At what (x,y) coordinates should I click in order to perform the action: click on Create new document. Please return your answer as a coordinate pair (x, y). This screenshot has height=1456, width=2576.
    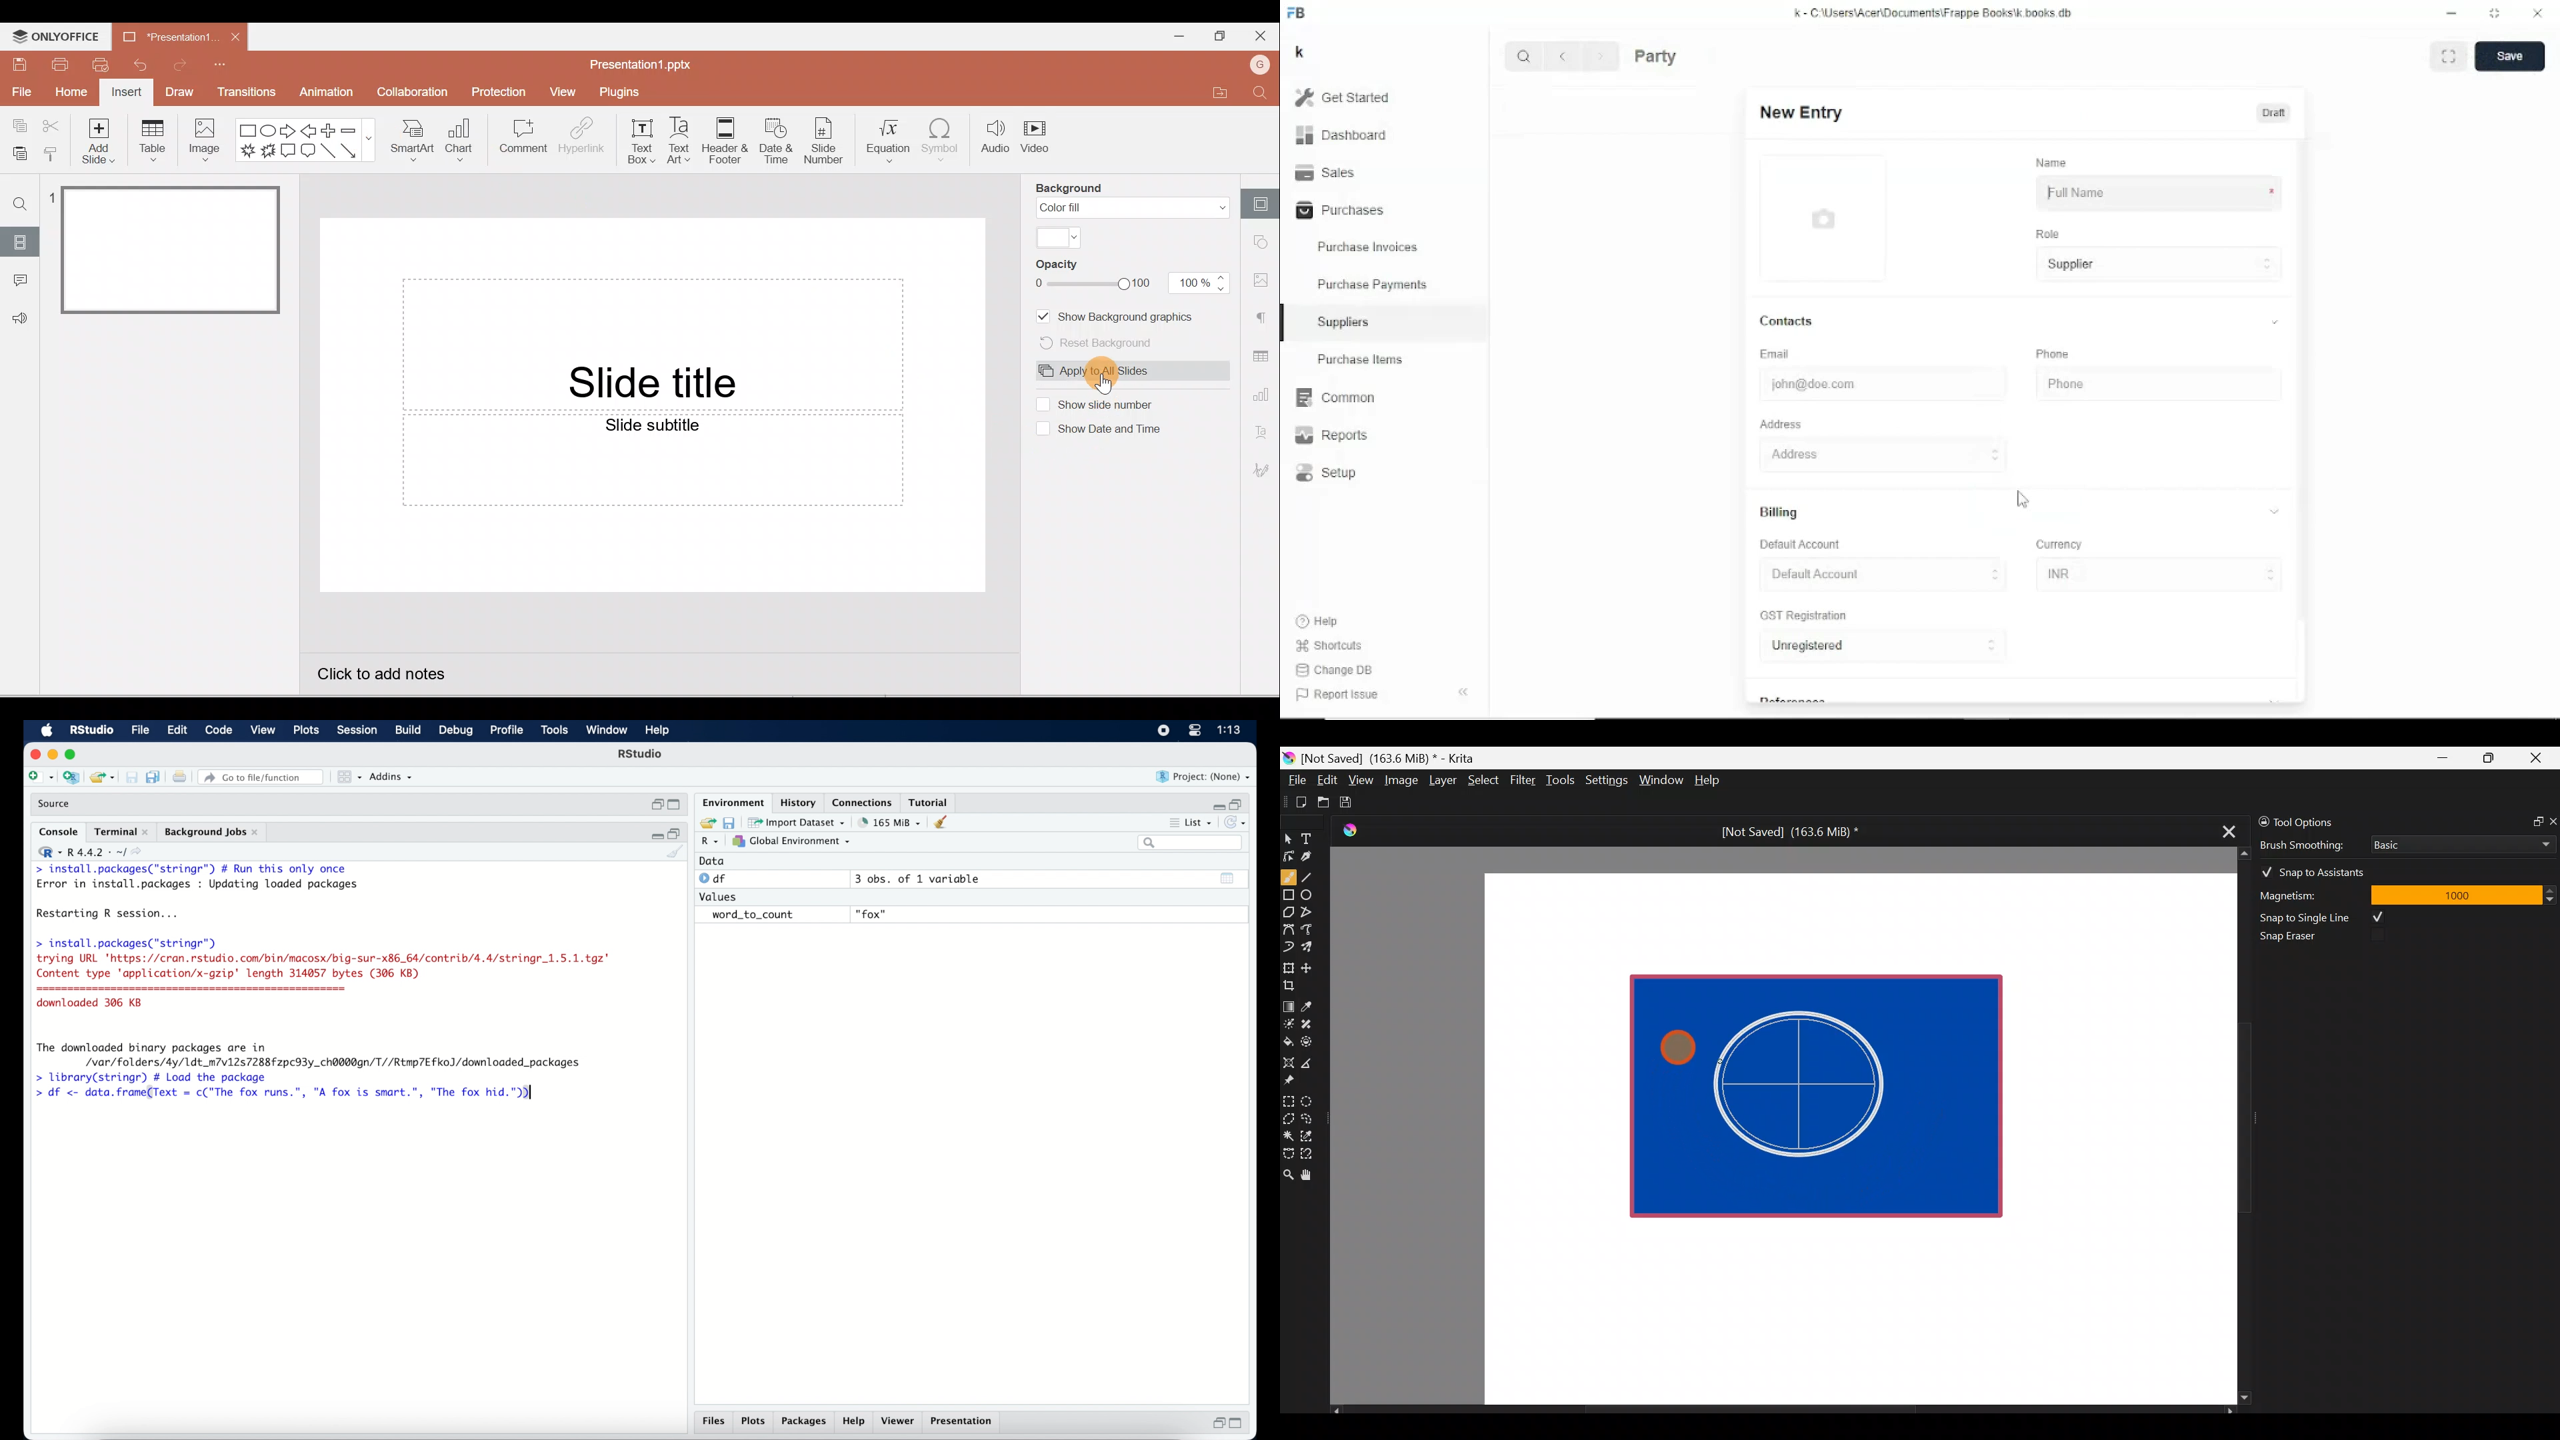
    Looking at the image, I should click on (1297, 802).